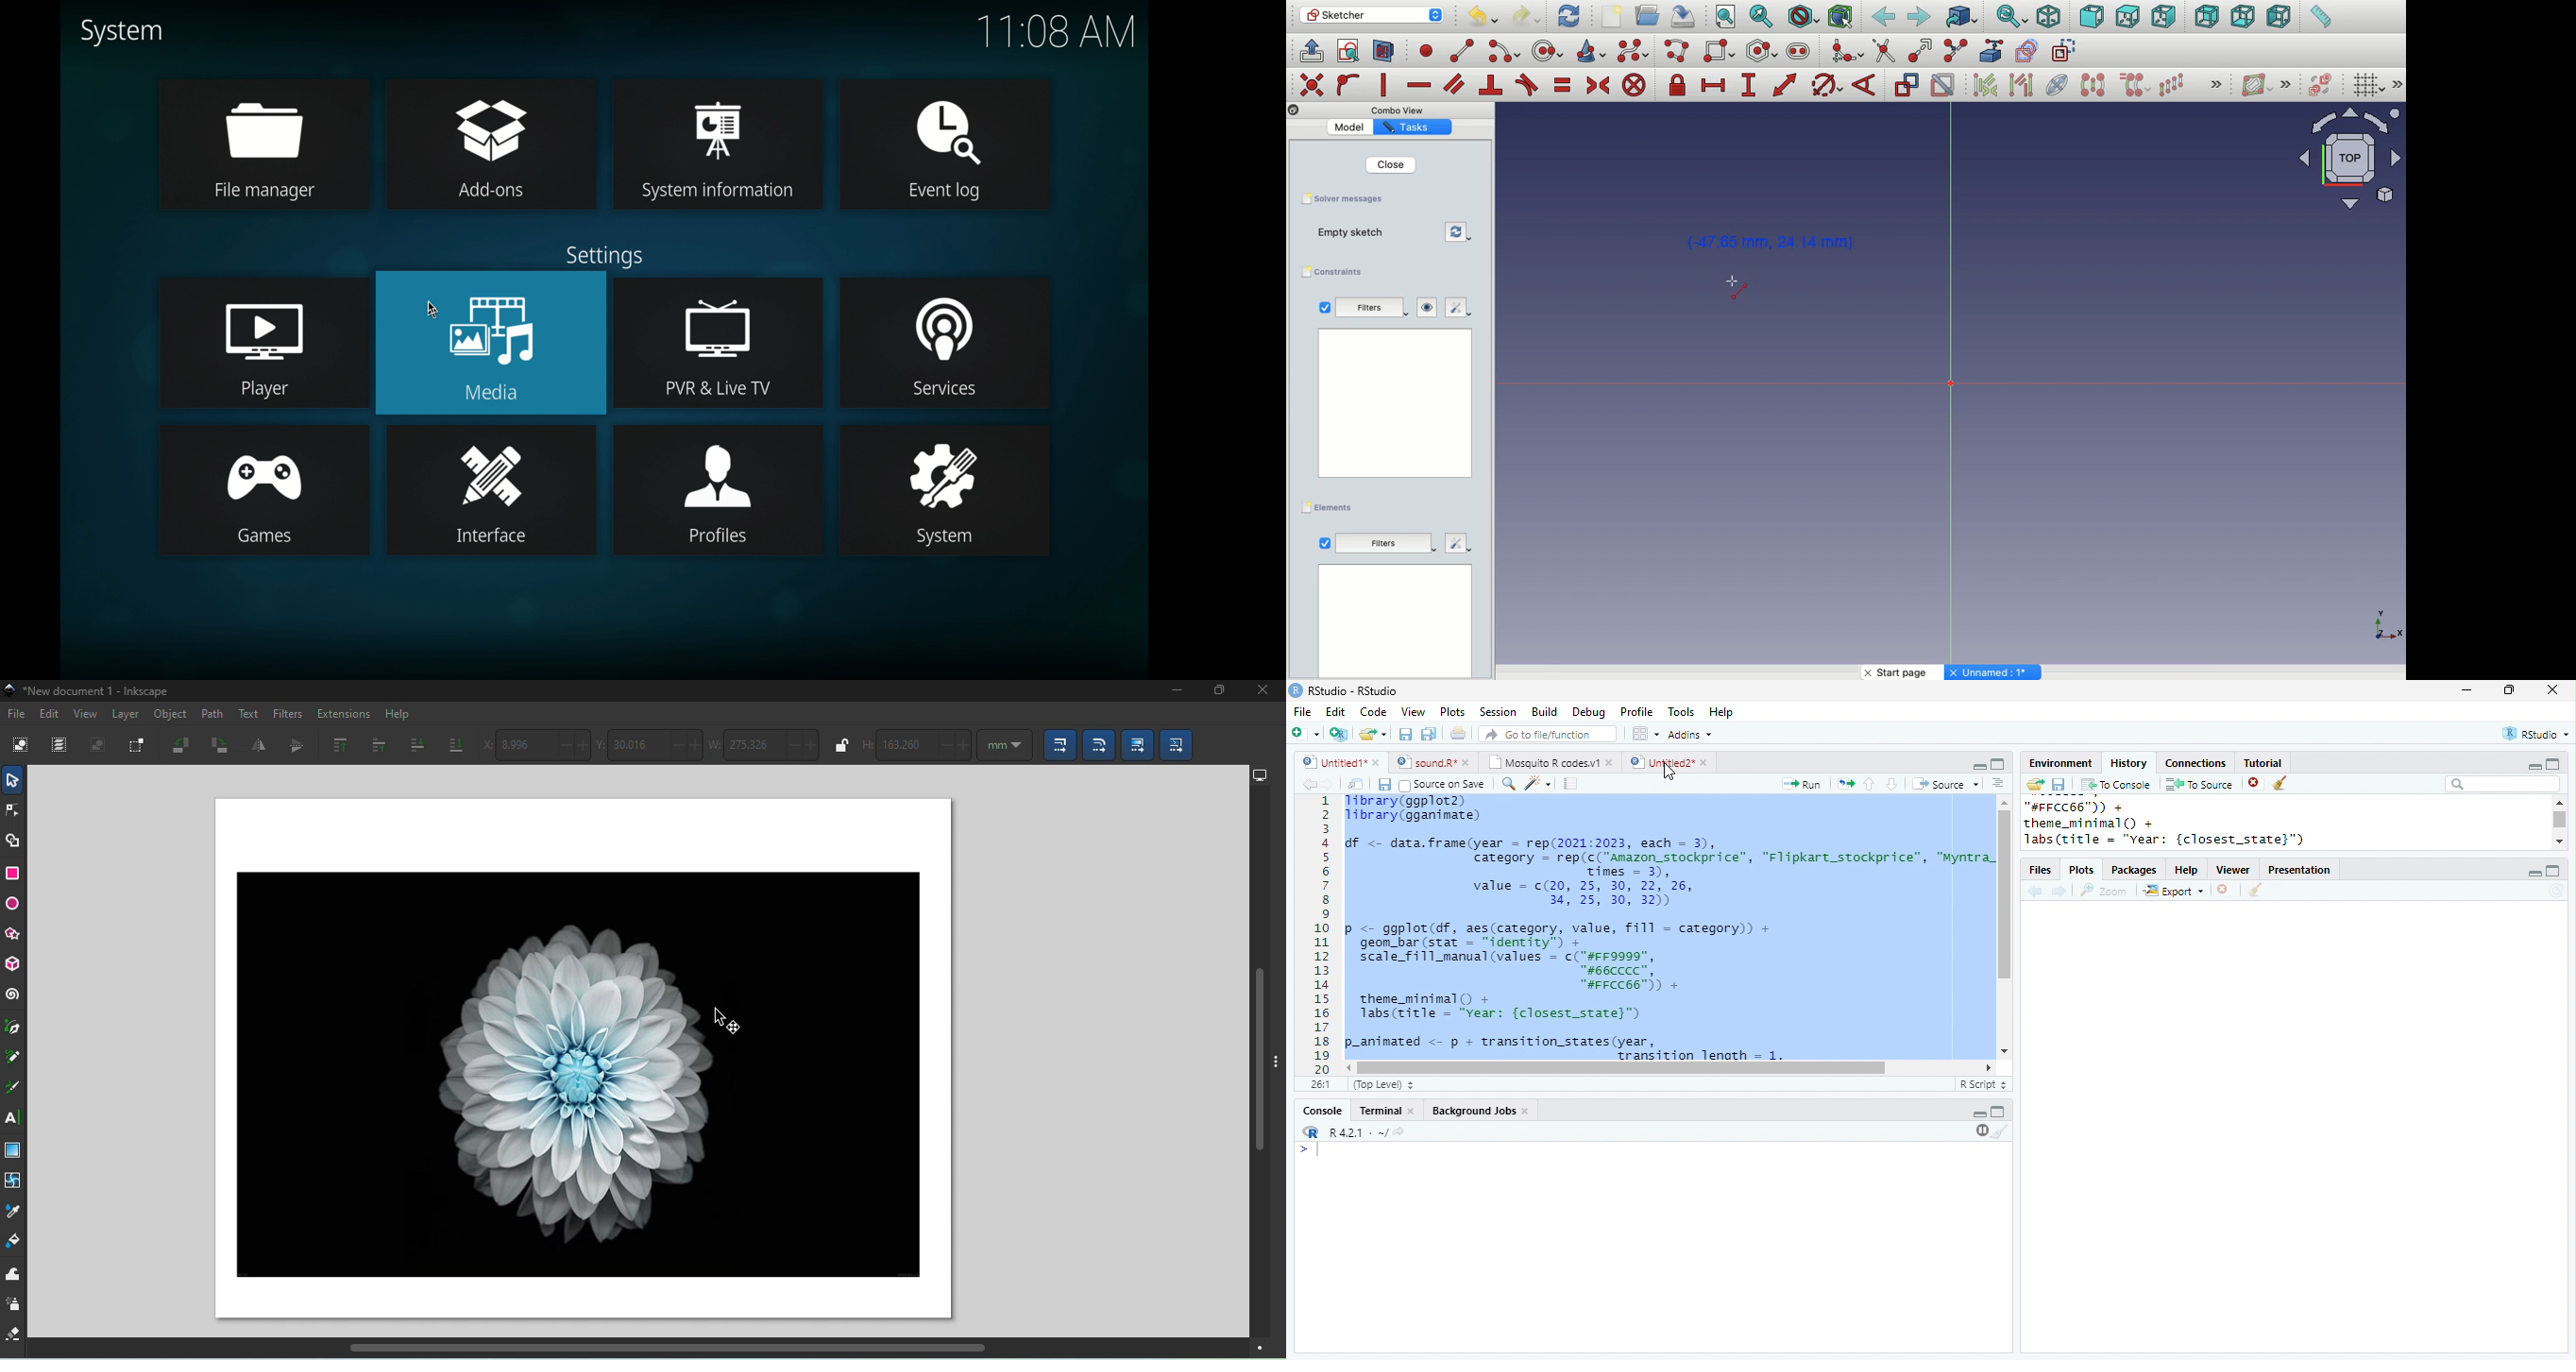 This screenshot has height=1372, width=2576. I want to click on maximize, so click(2553, 763).